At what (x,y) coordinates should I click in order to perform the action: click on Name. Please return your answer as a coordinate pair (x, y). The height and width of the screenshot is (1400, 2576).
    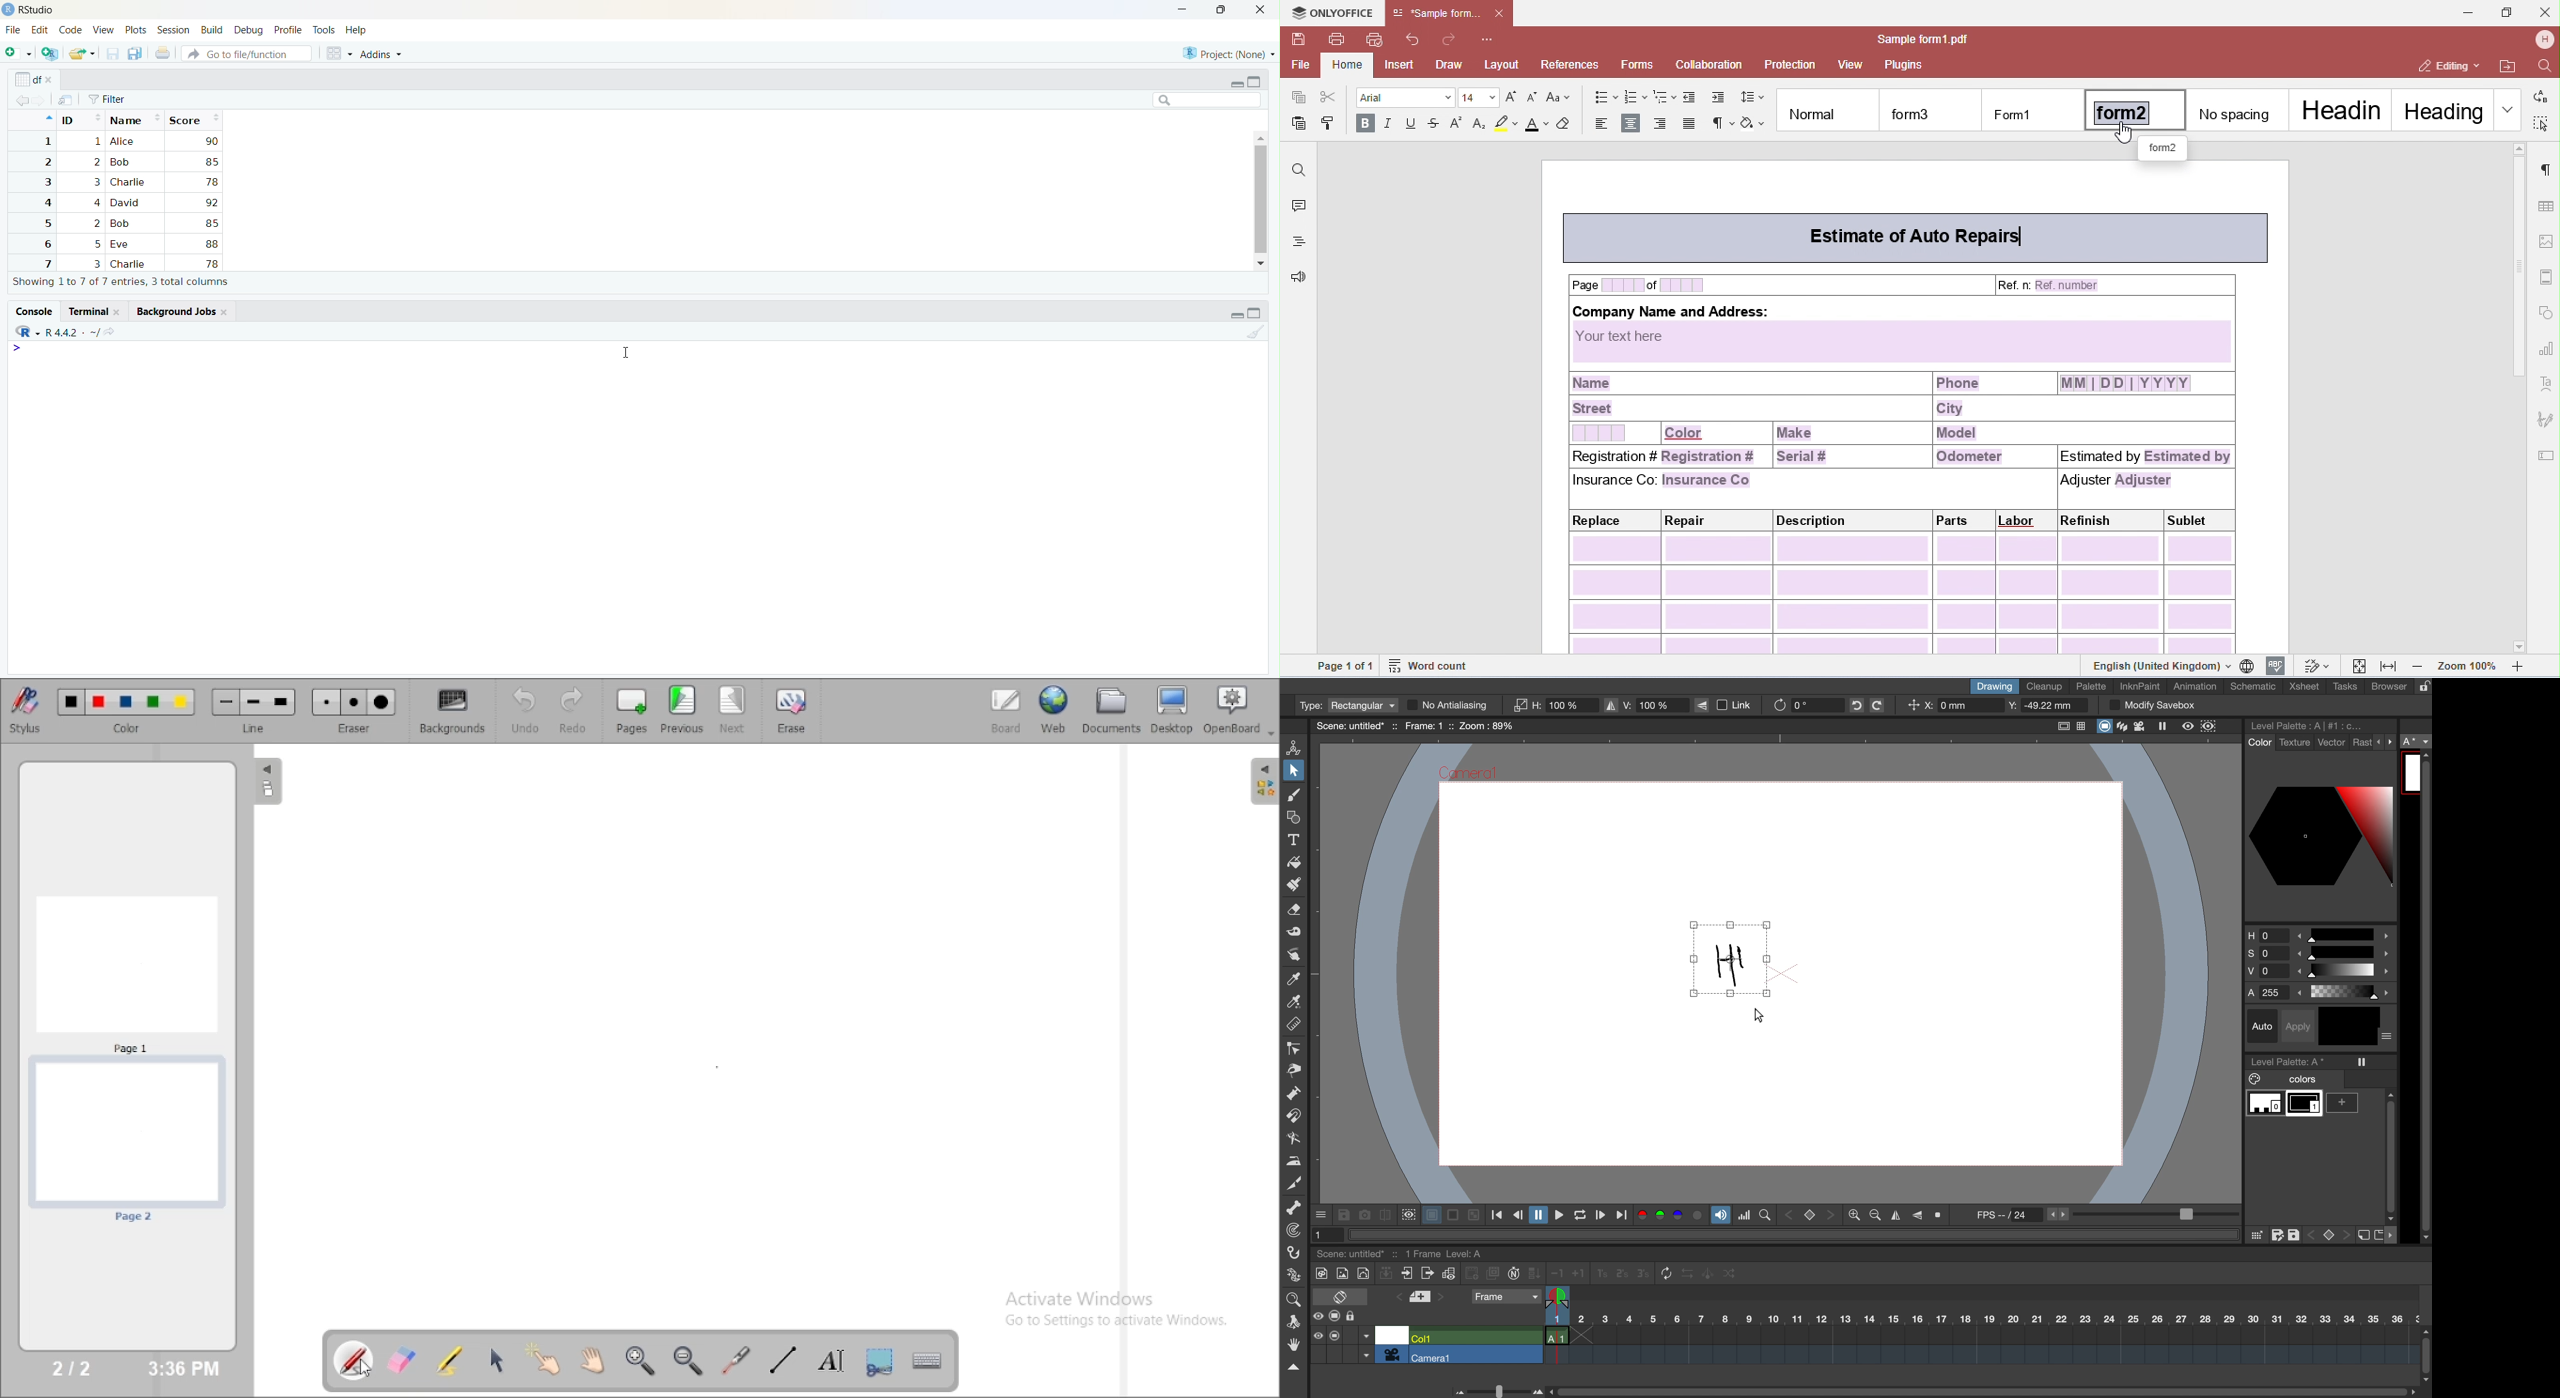
    Looking at the image, I should click on (135, 119).